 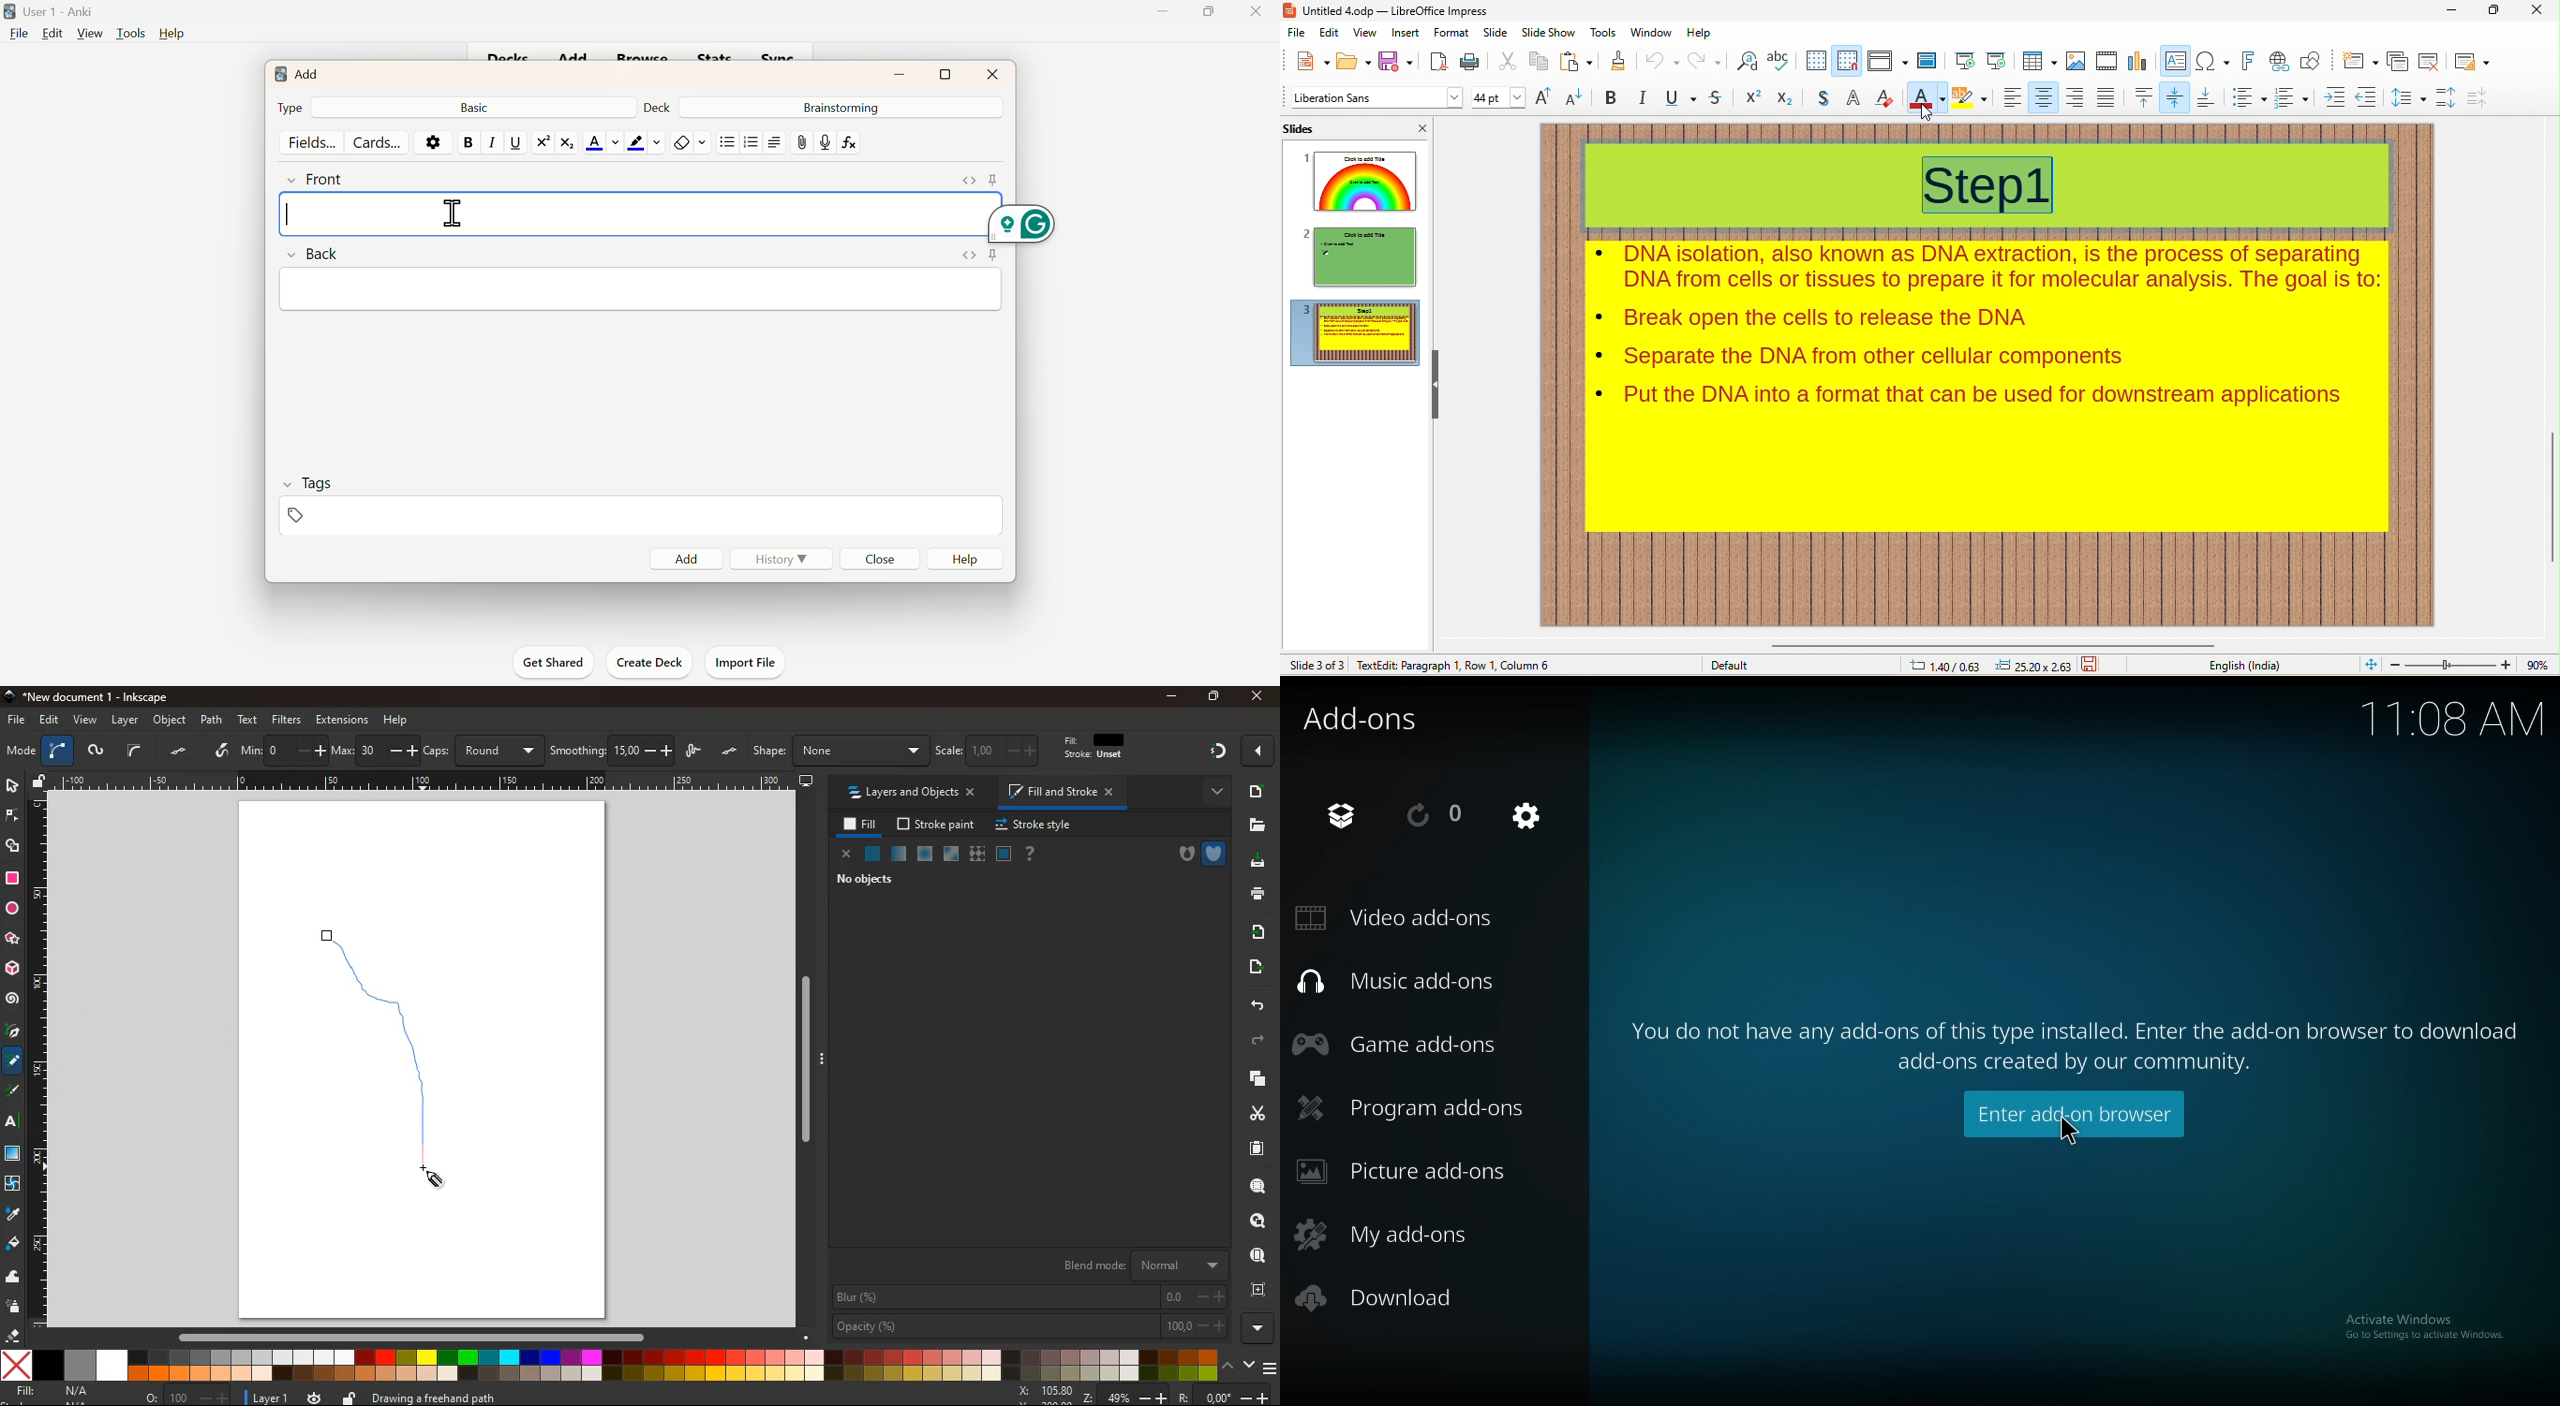 What do you see at coordinates (1305, 127) in the screenshot?
I see `slides` at bounding box center [1305, 127].